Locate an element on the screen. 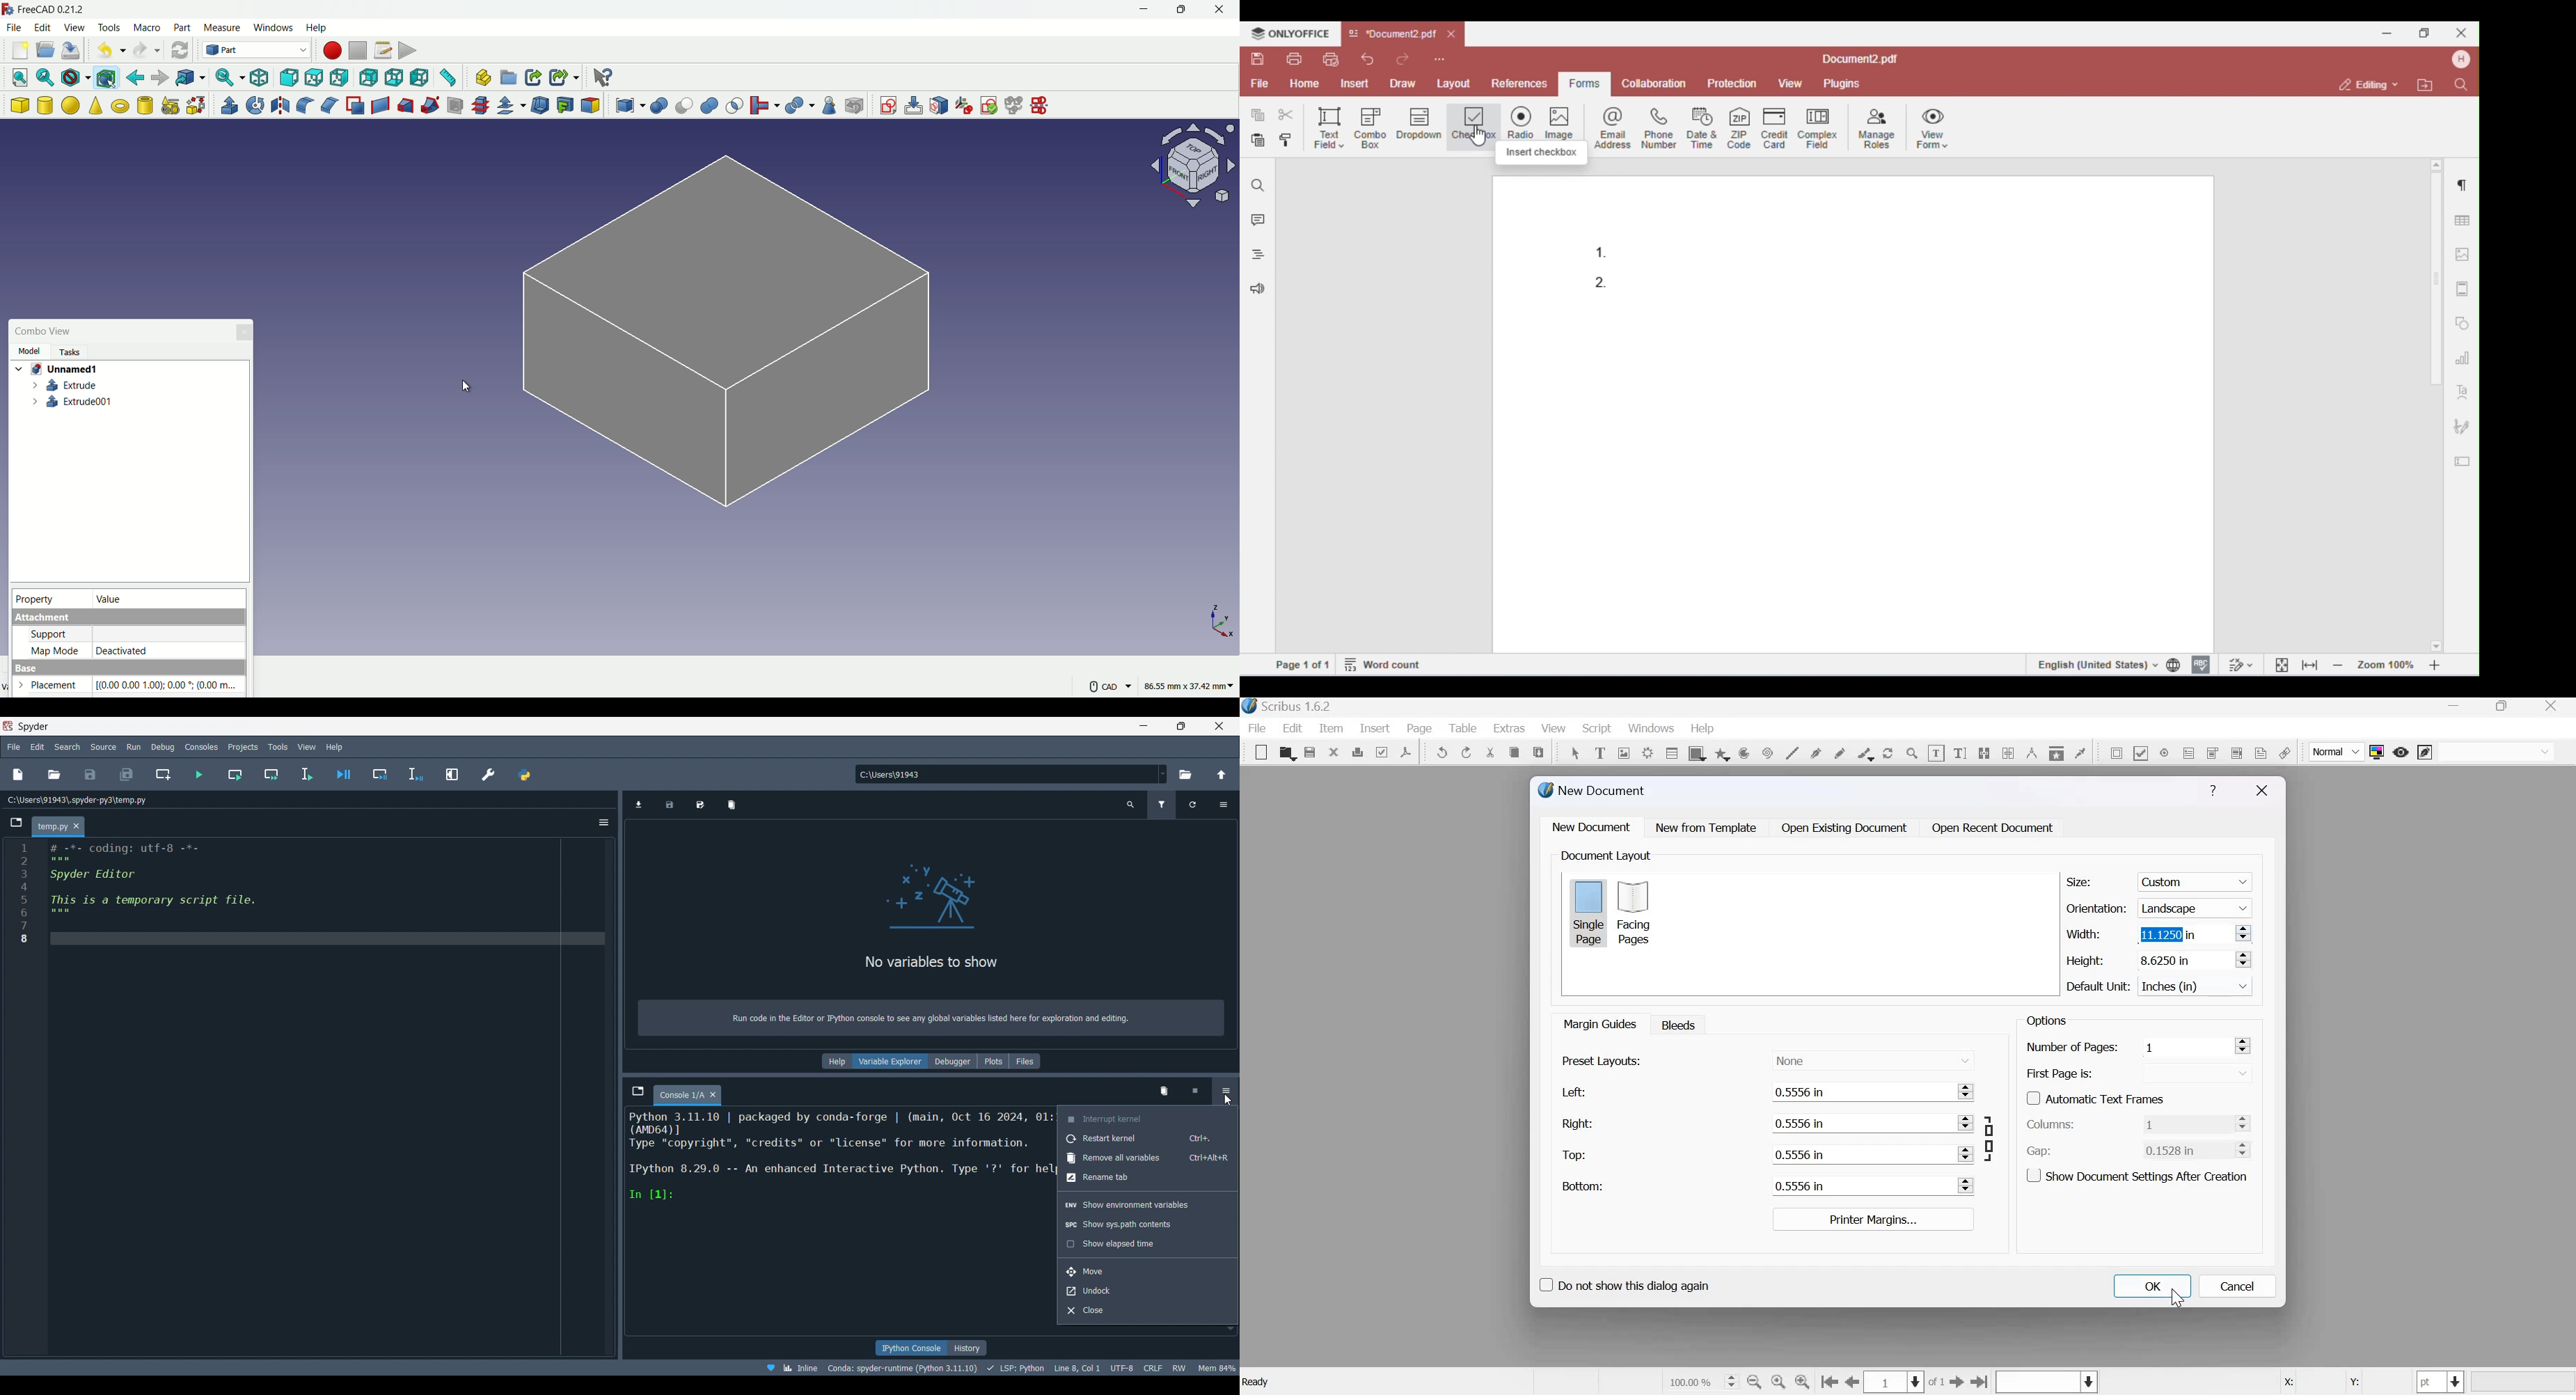 The height and width of the screenshot is (1400, 2576). Margin guides is located at coordinates (1598, 1023).